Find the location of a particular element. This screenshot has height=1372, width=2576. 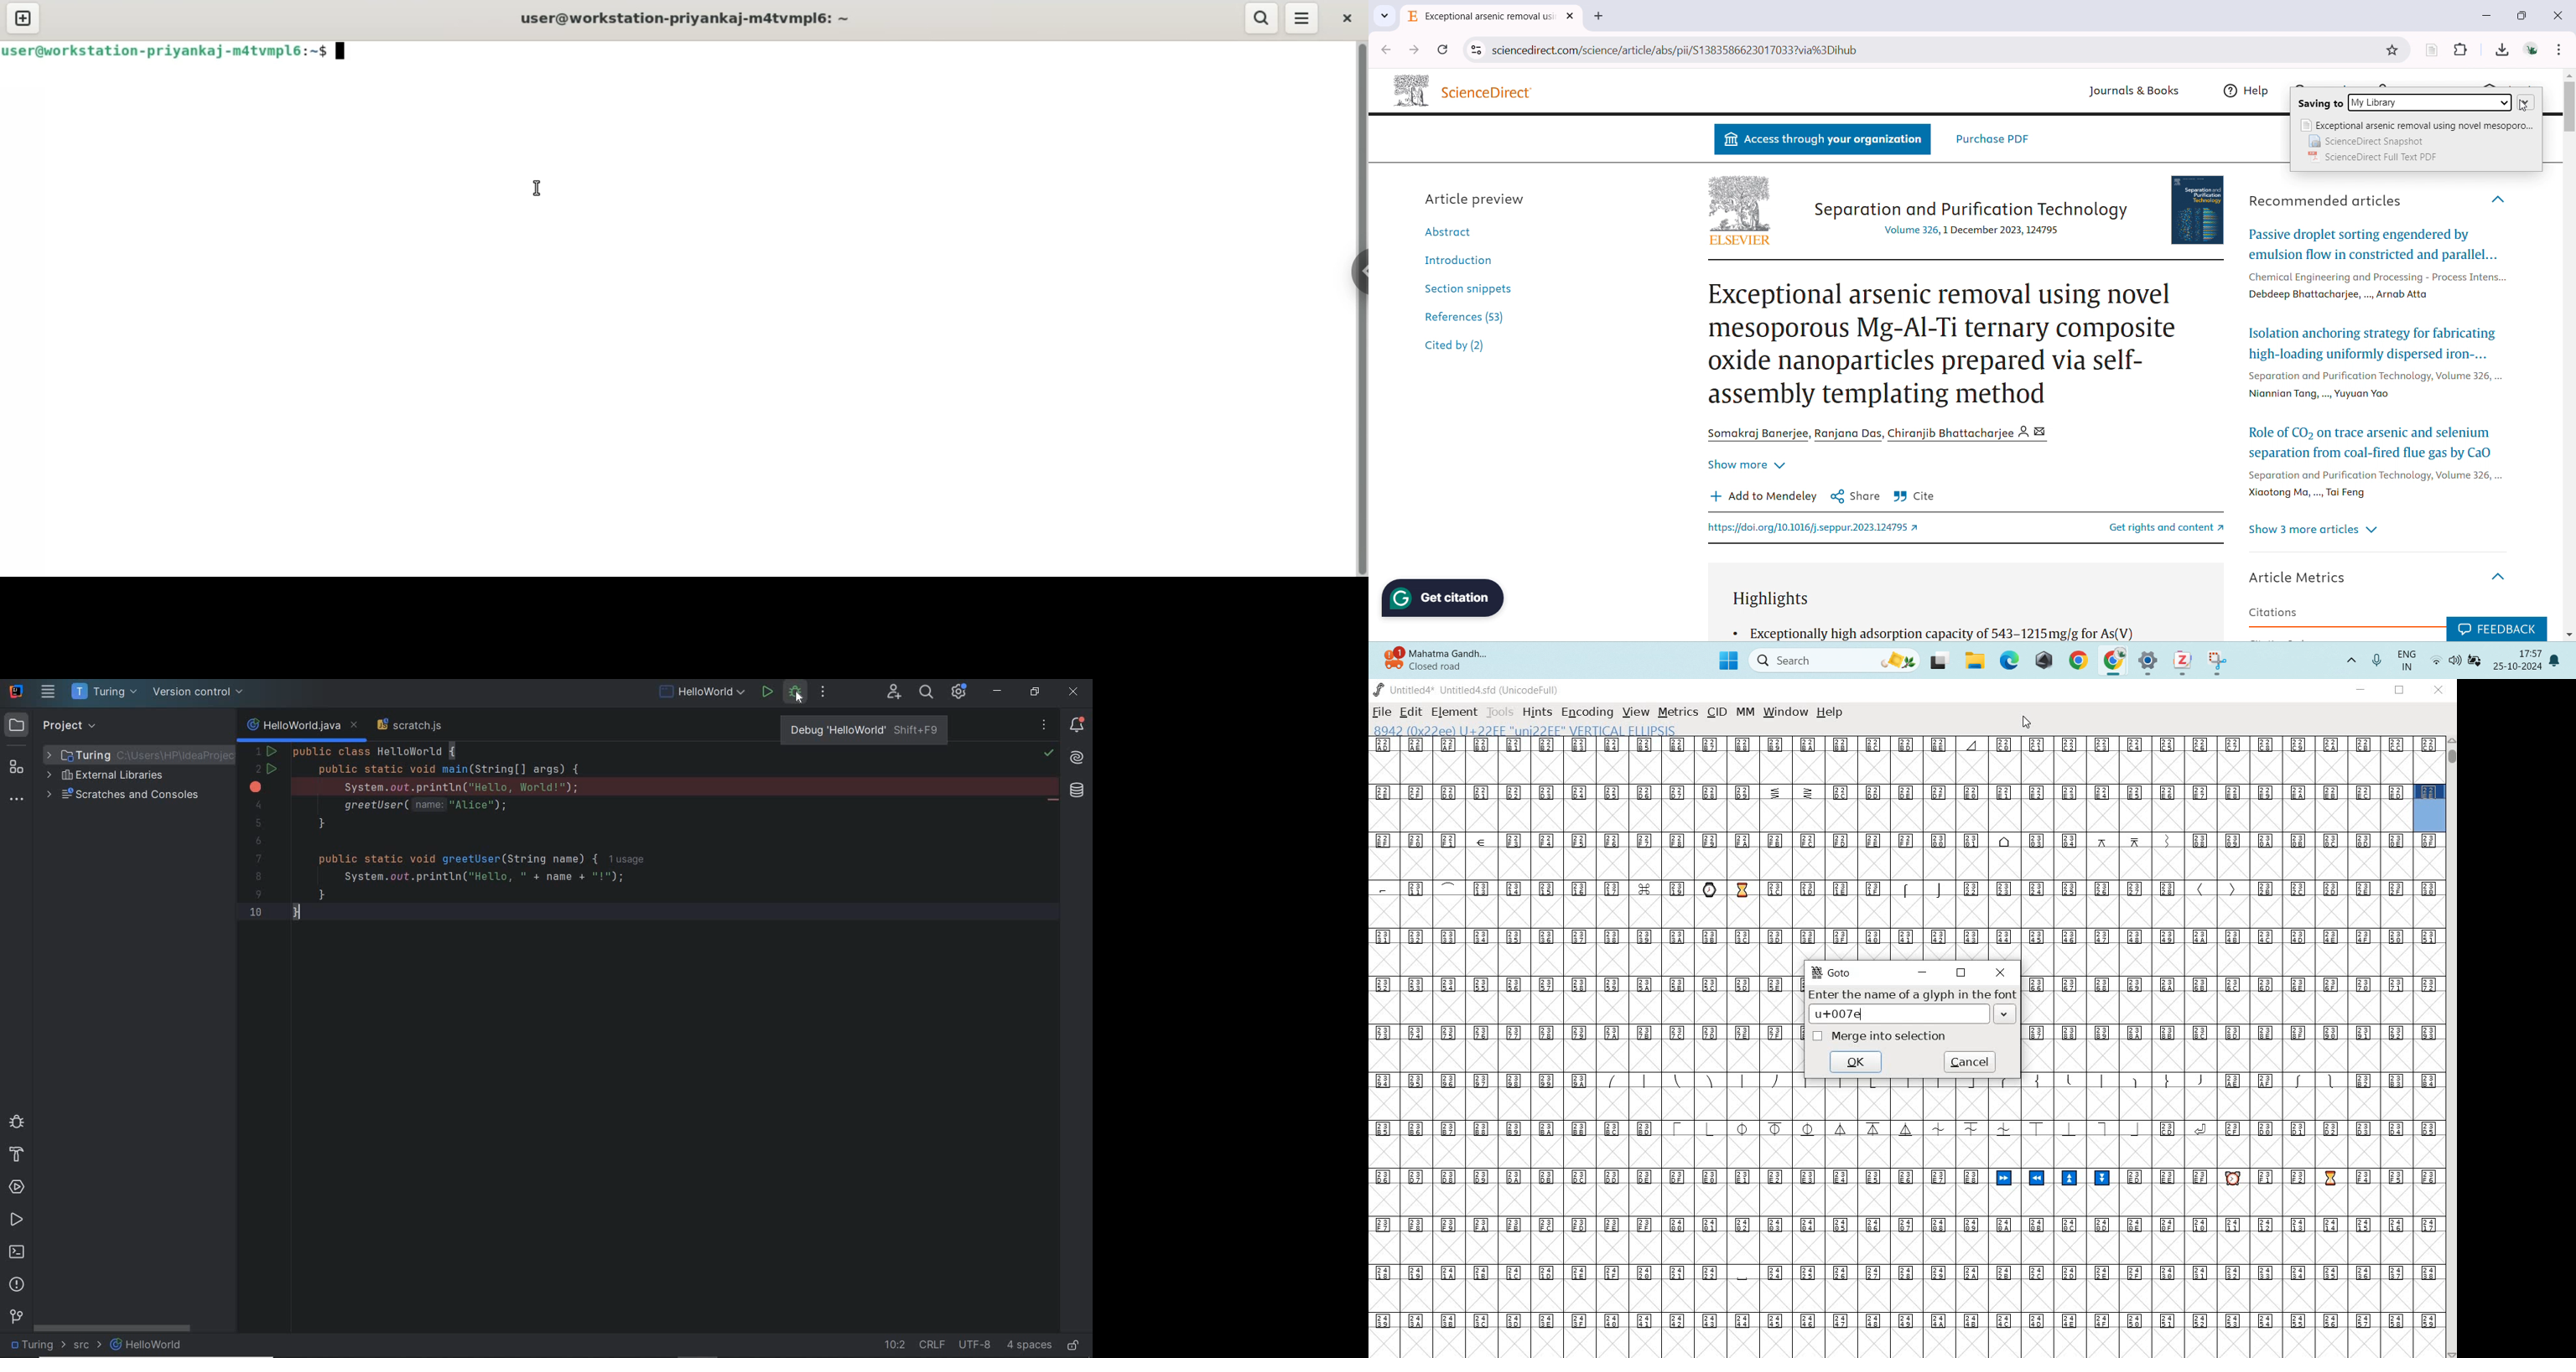

ok is located at coordinates (1858, 1061).